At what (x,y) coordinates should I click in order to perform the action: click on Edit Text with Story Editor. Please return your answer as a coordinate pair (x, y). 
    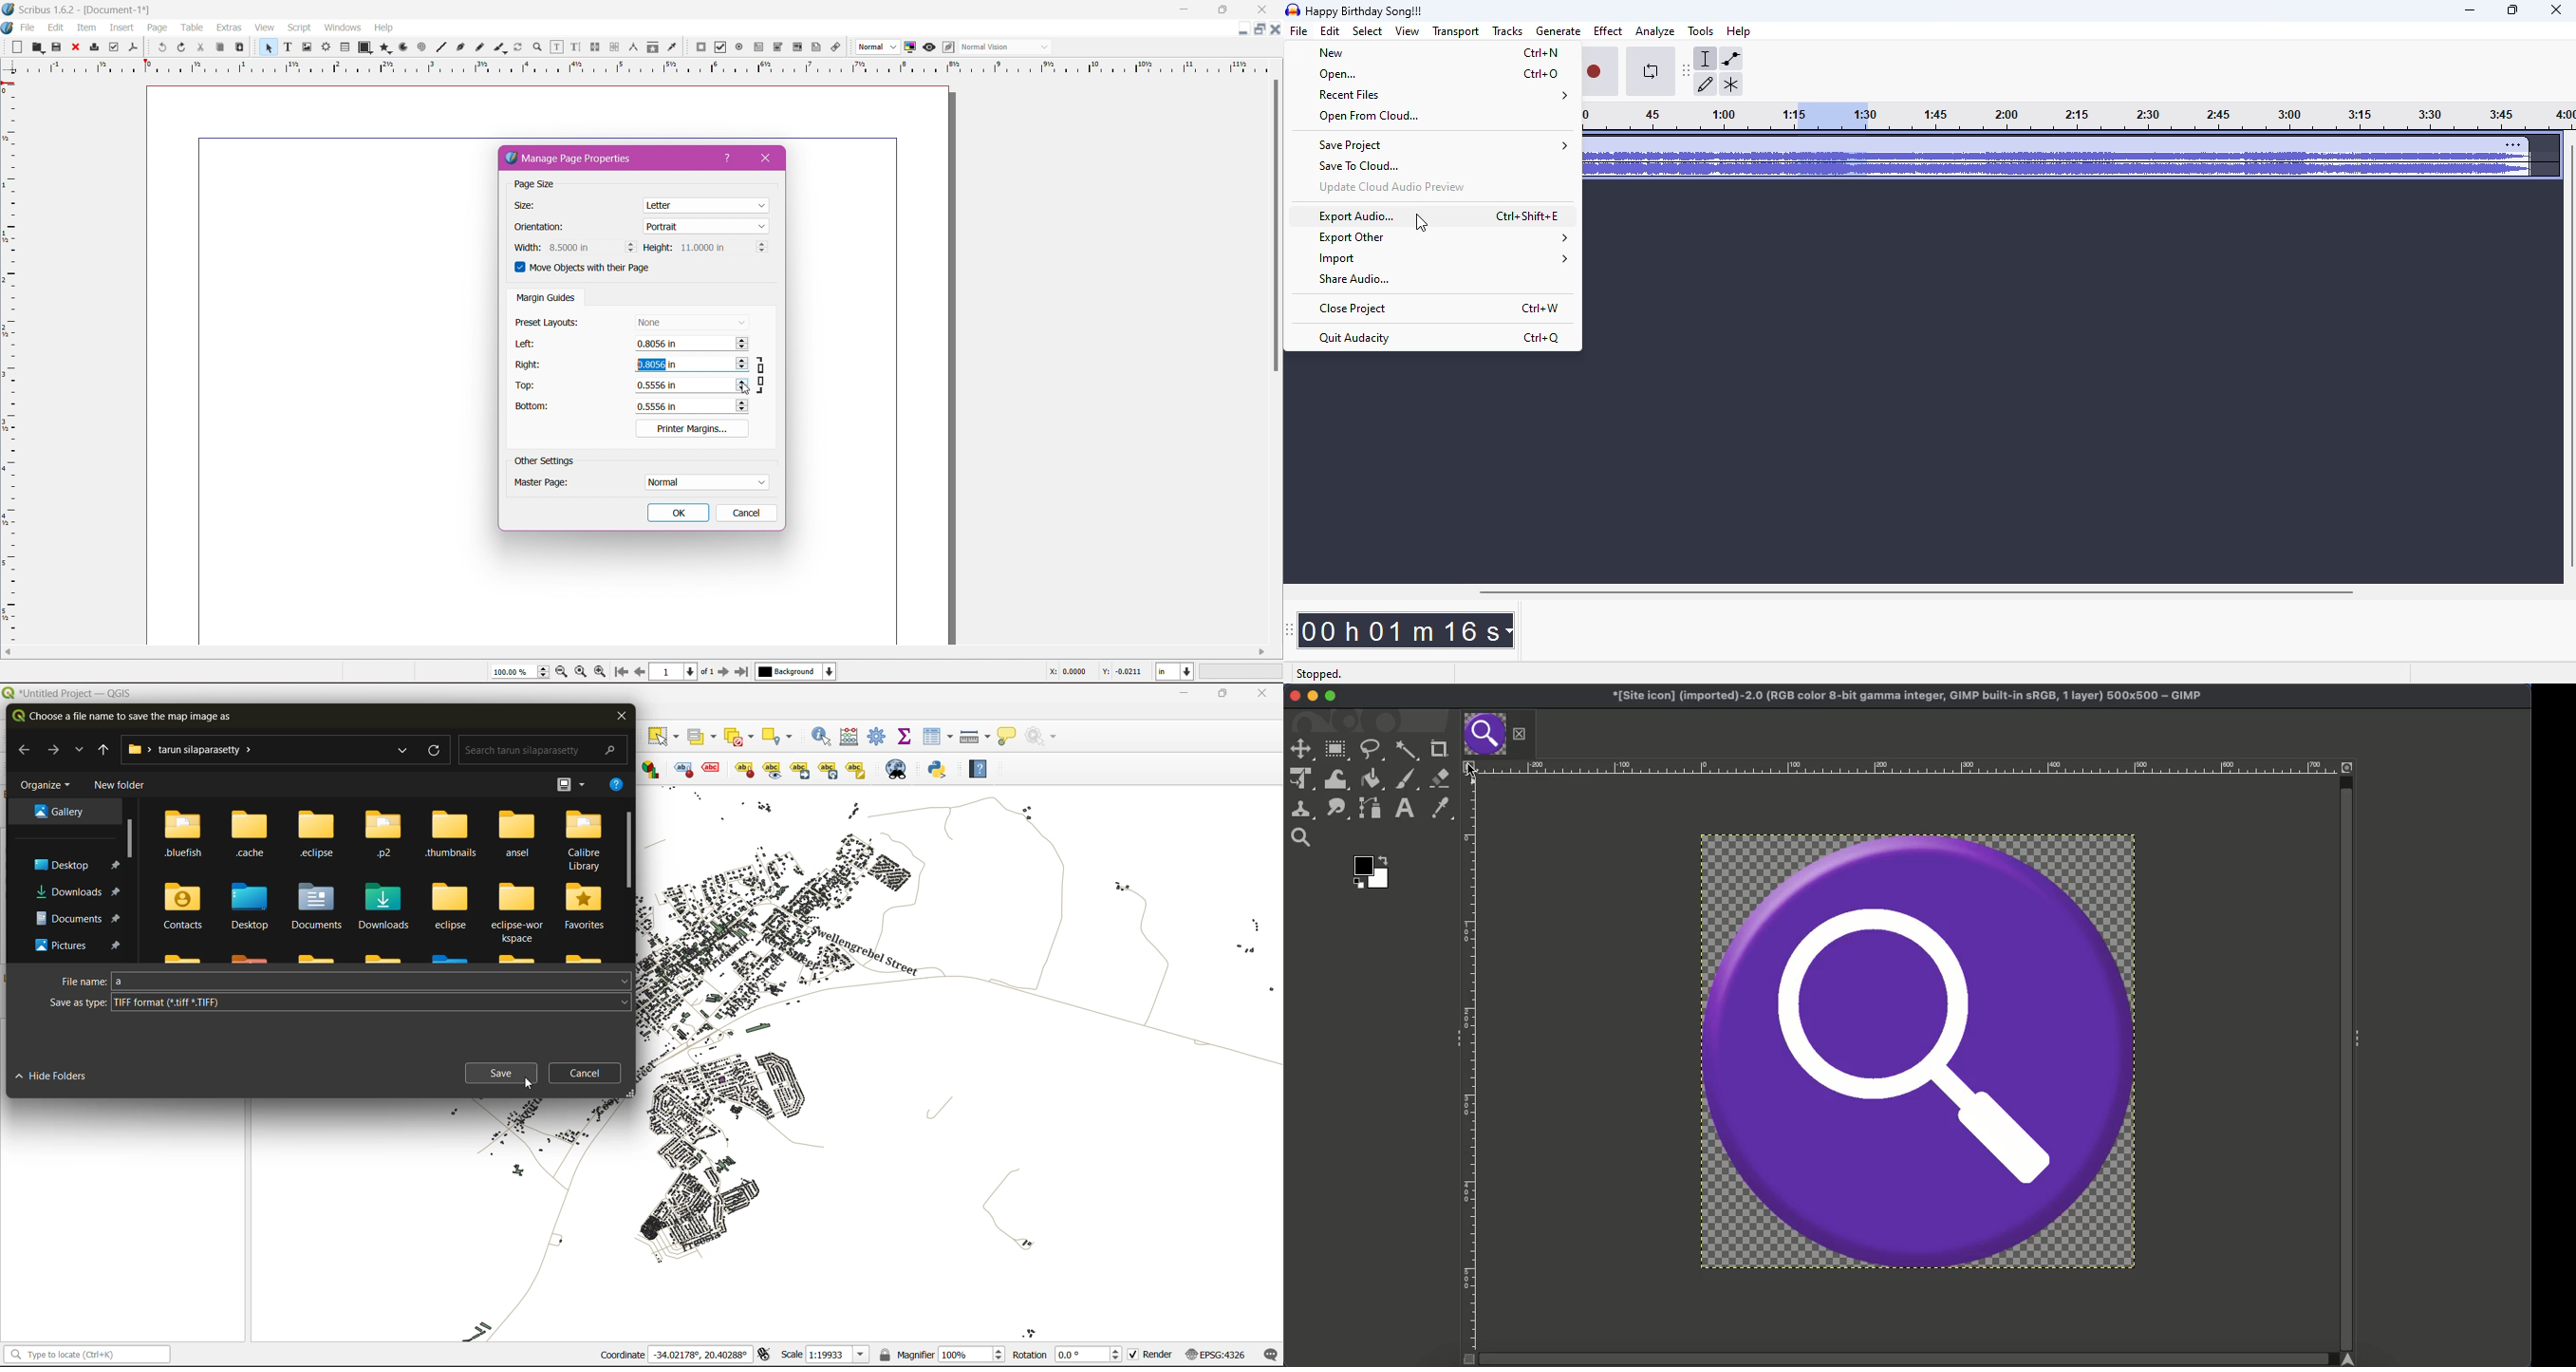
    Looking at the image, I should click on (574, 47).